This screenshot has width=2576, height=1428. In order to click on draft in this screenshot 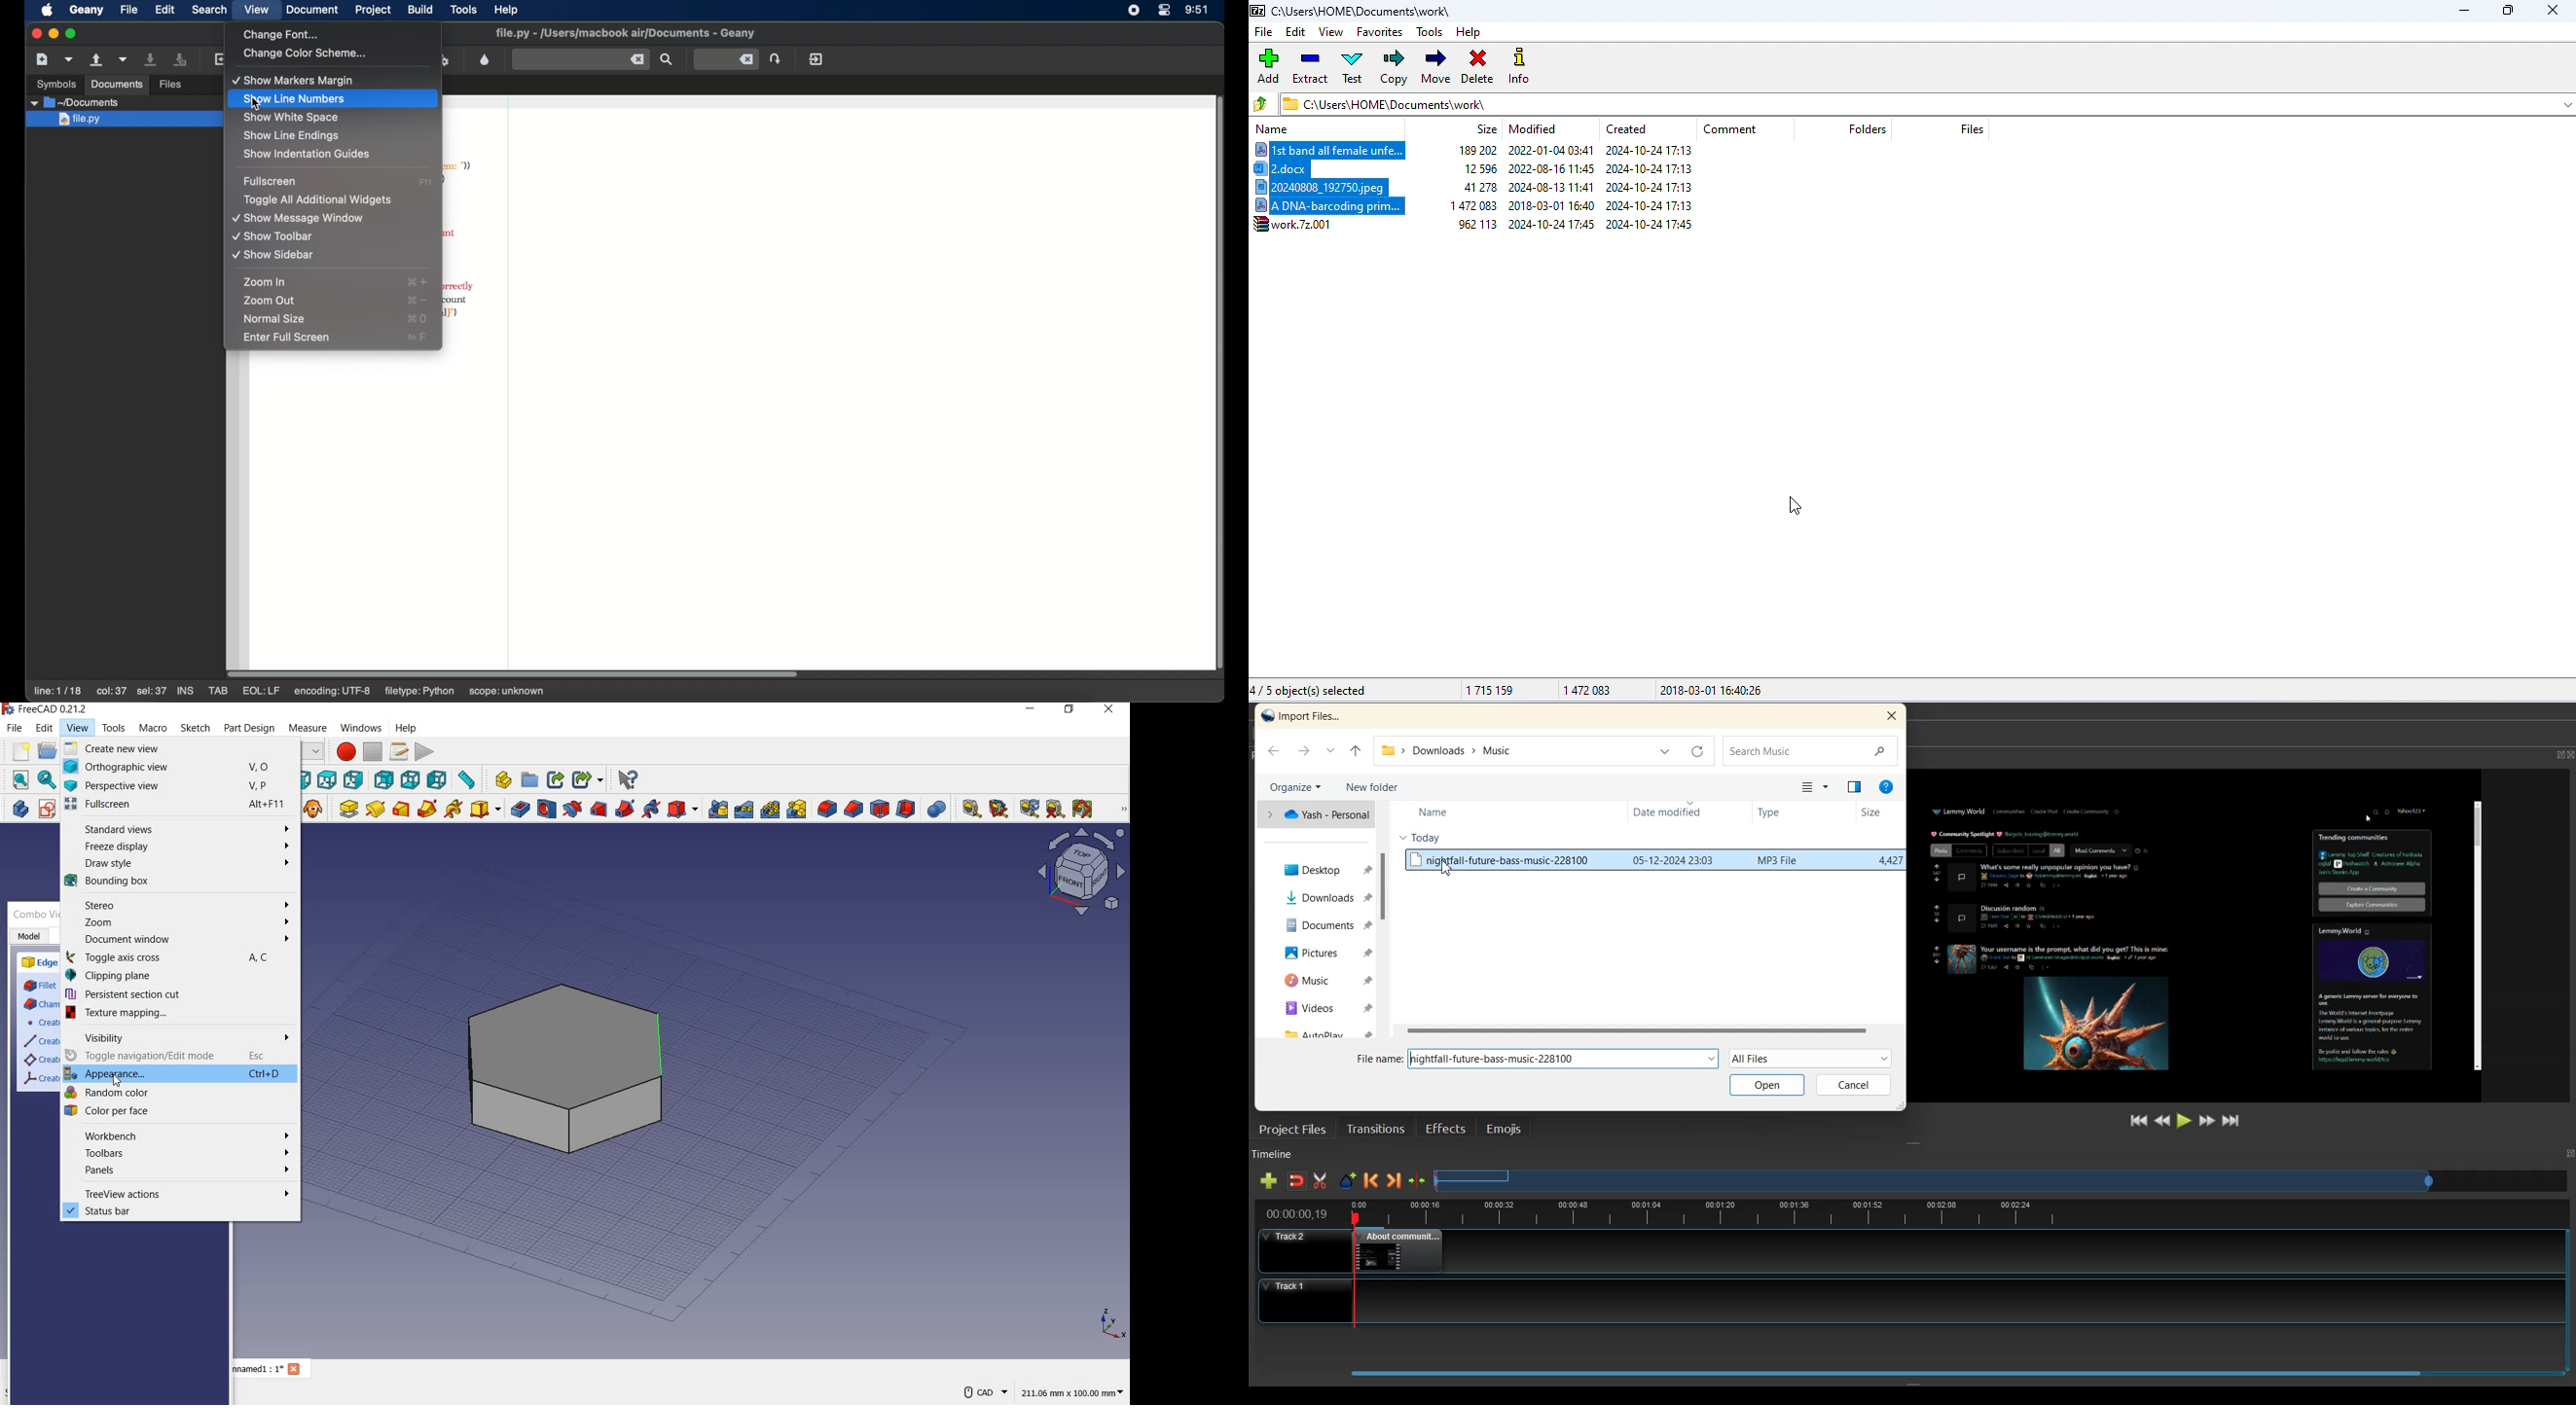, I will do `click(880, 810)`.